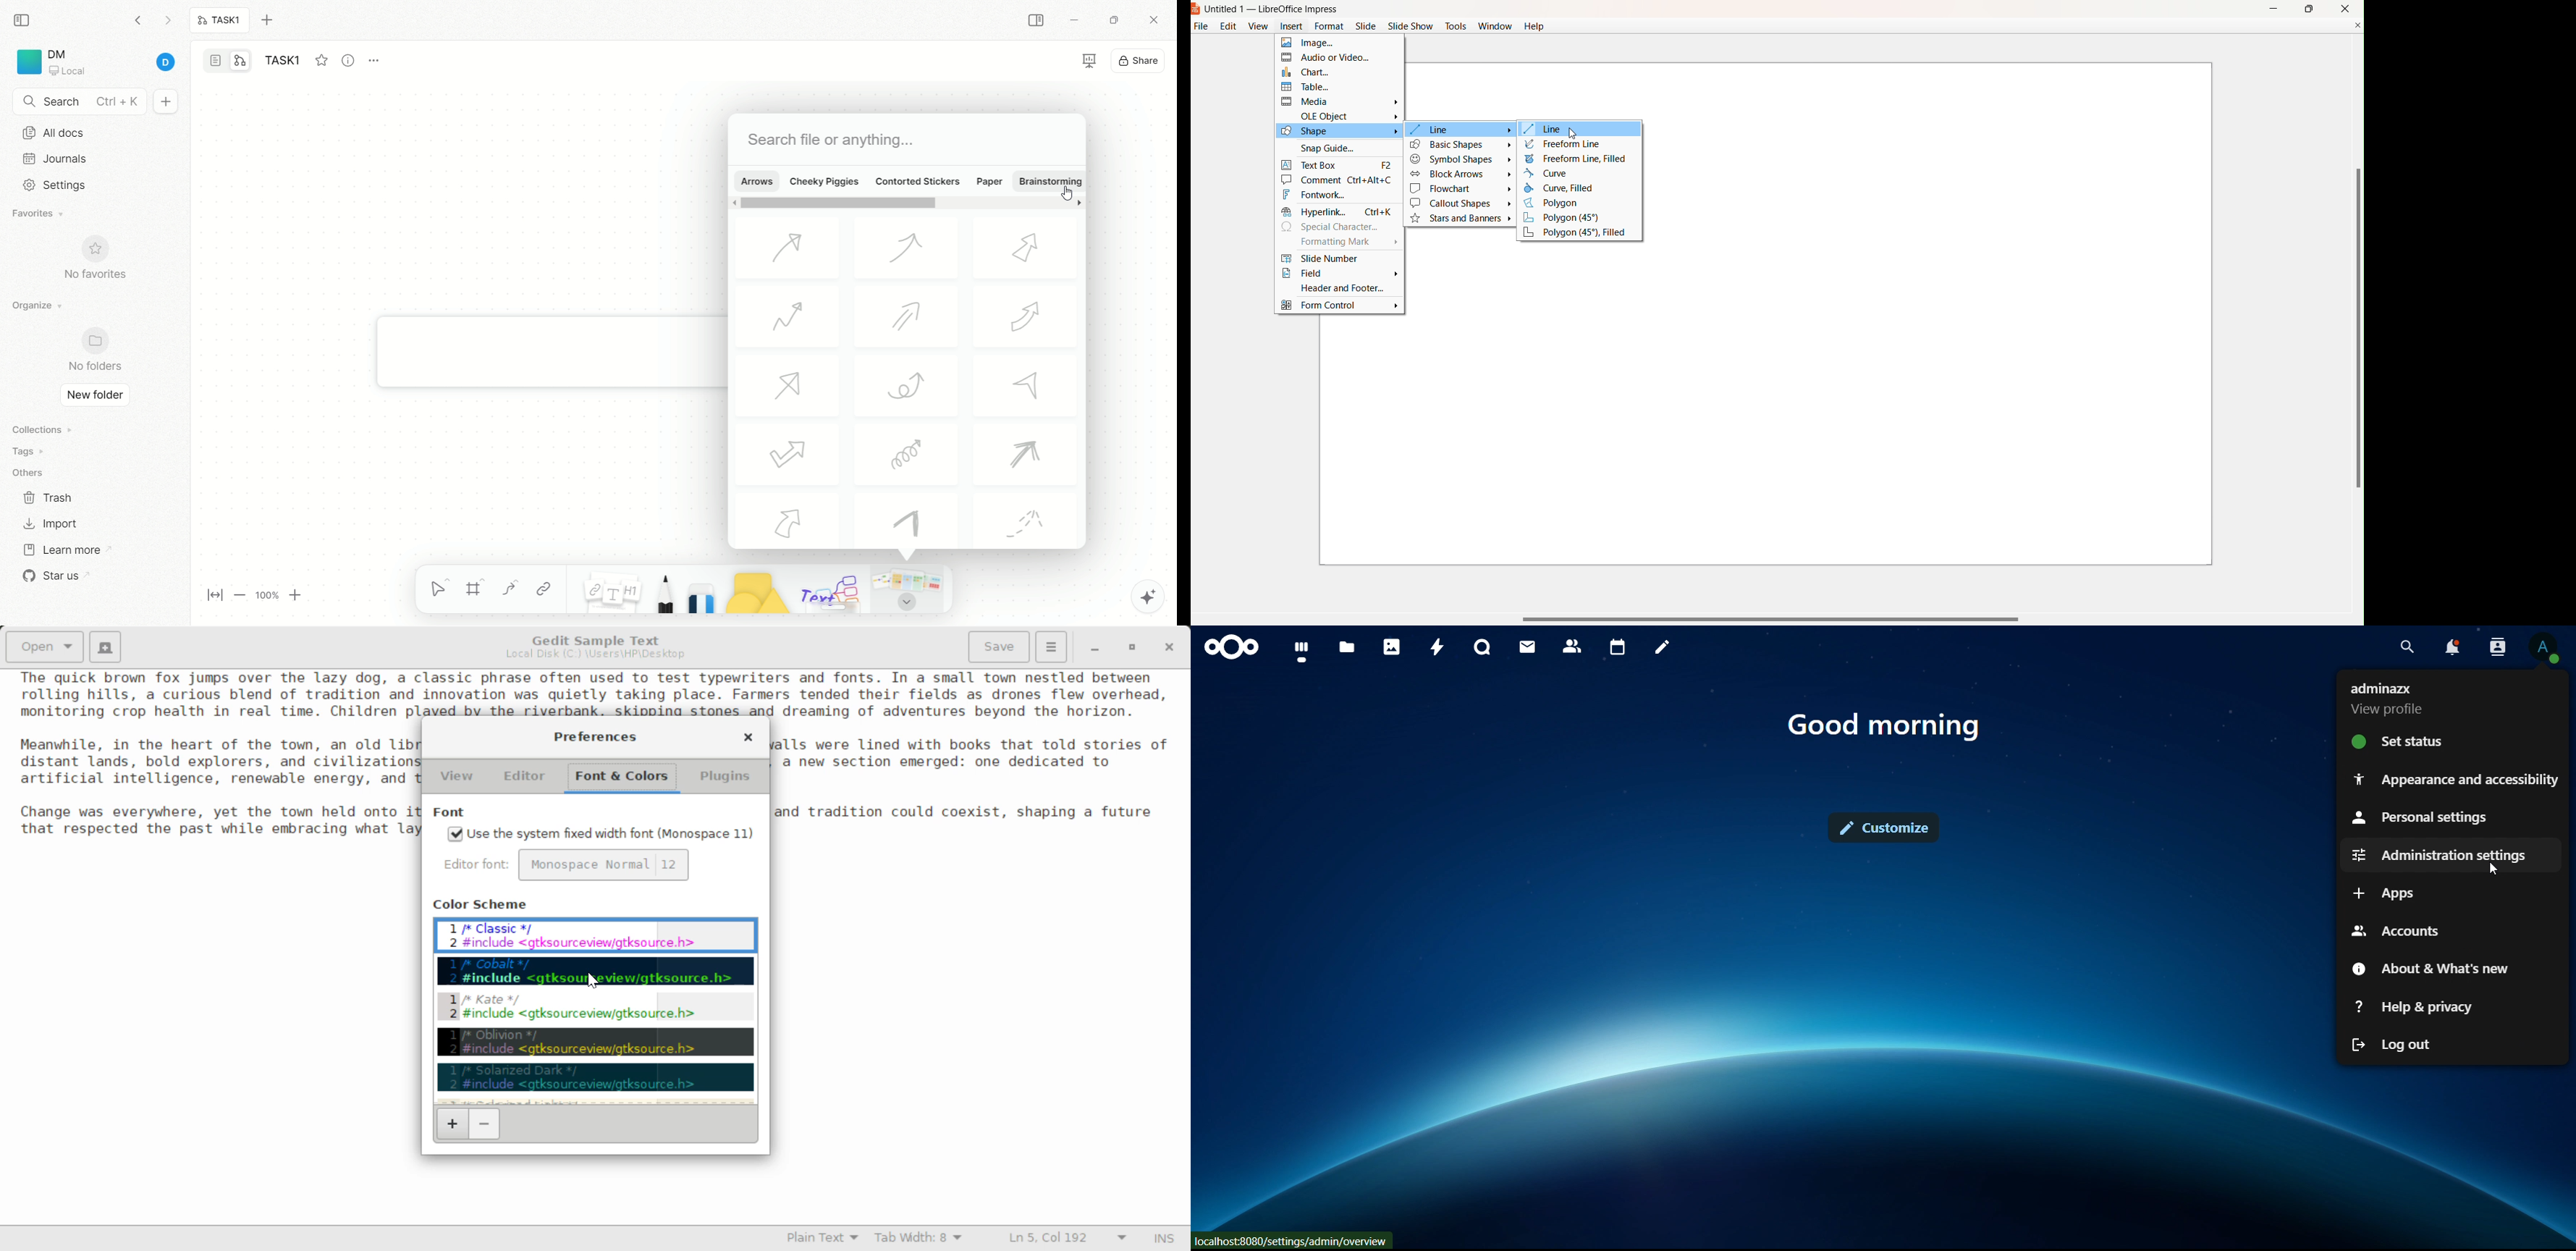 This screenshot has width=2576, height=1260. I want to click on Plugins Tab, so click(723, 778).